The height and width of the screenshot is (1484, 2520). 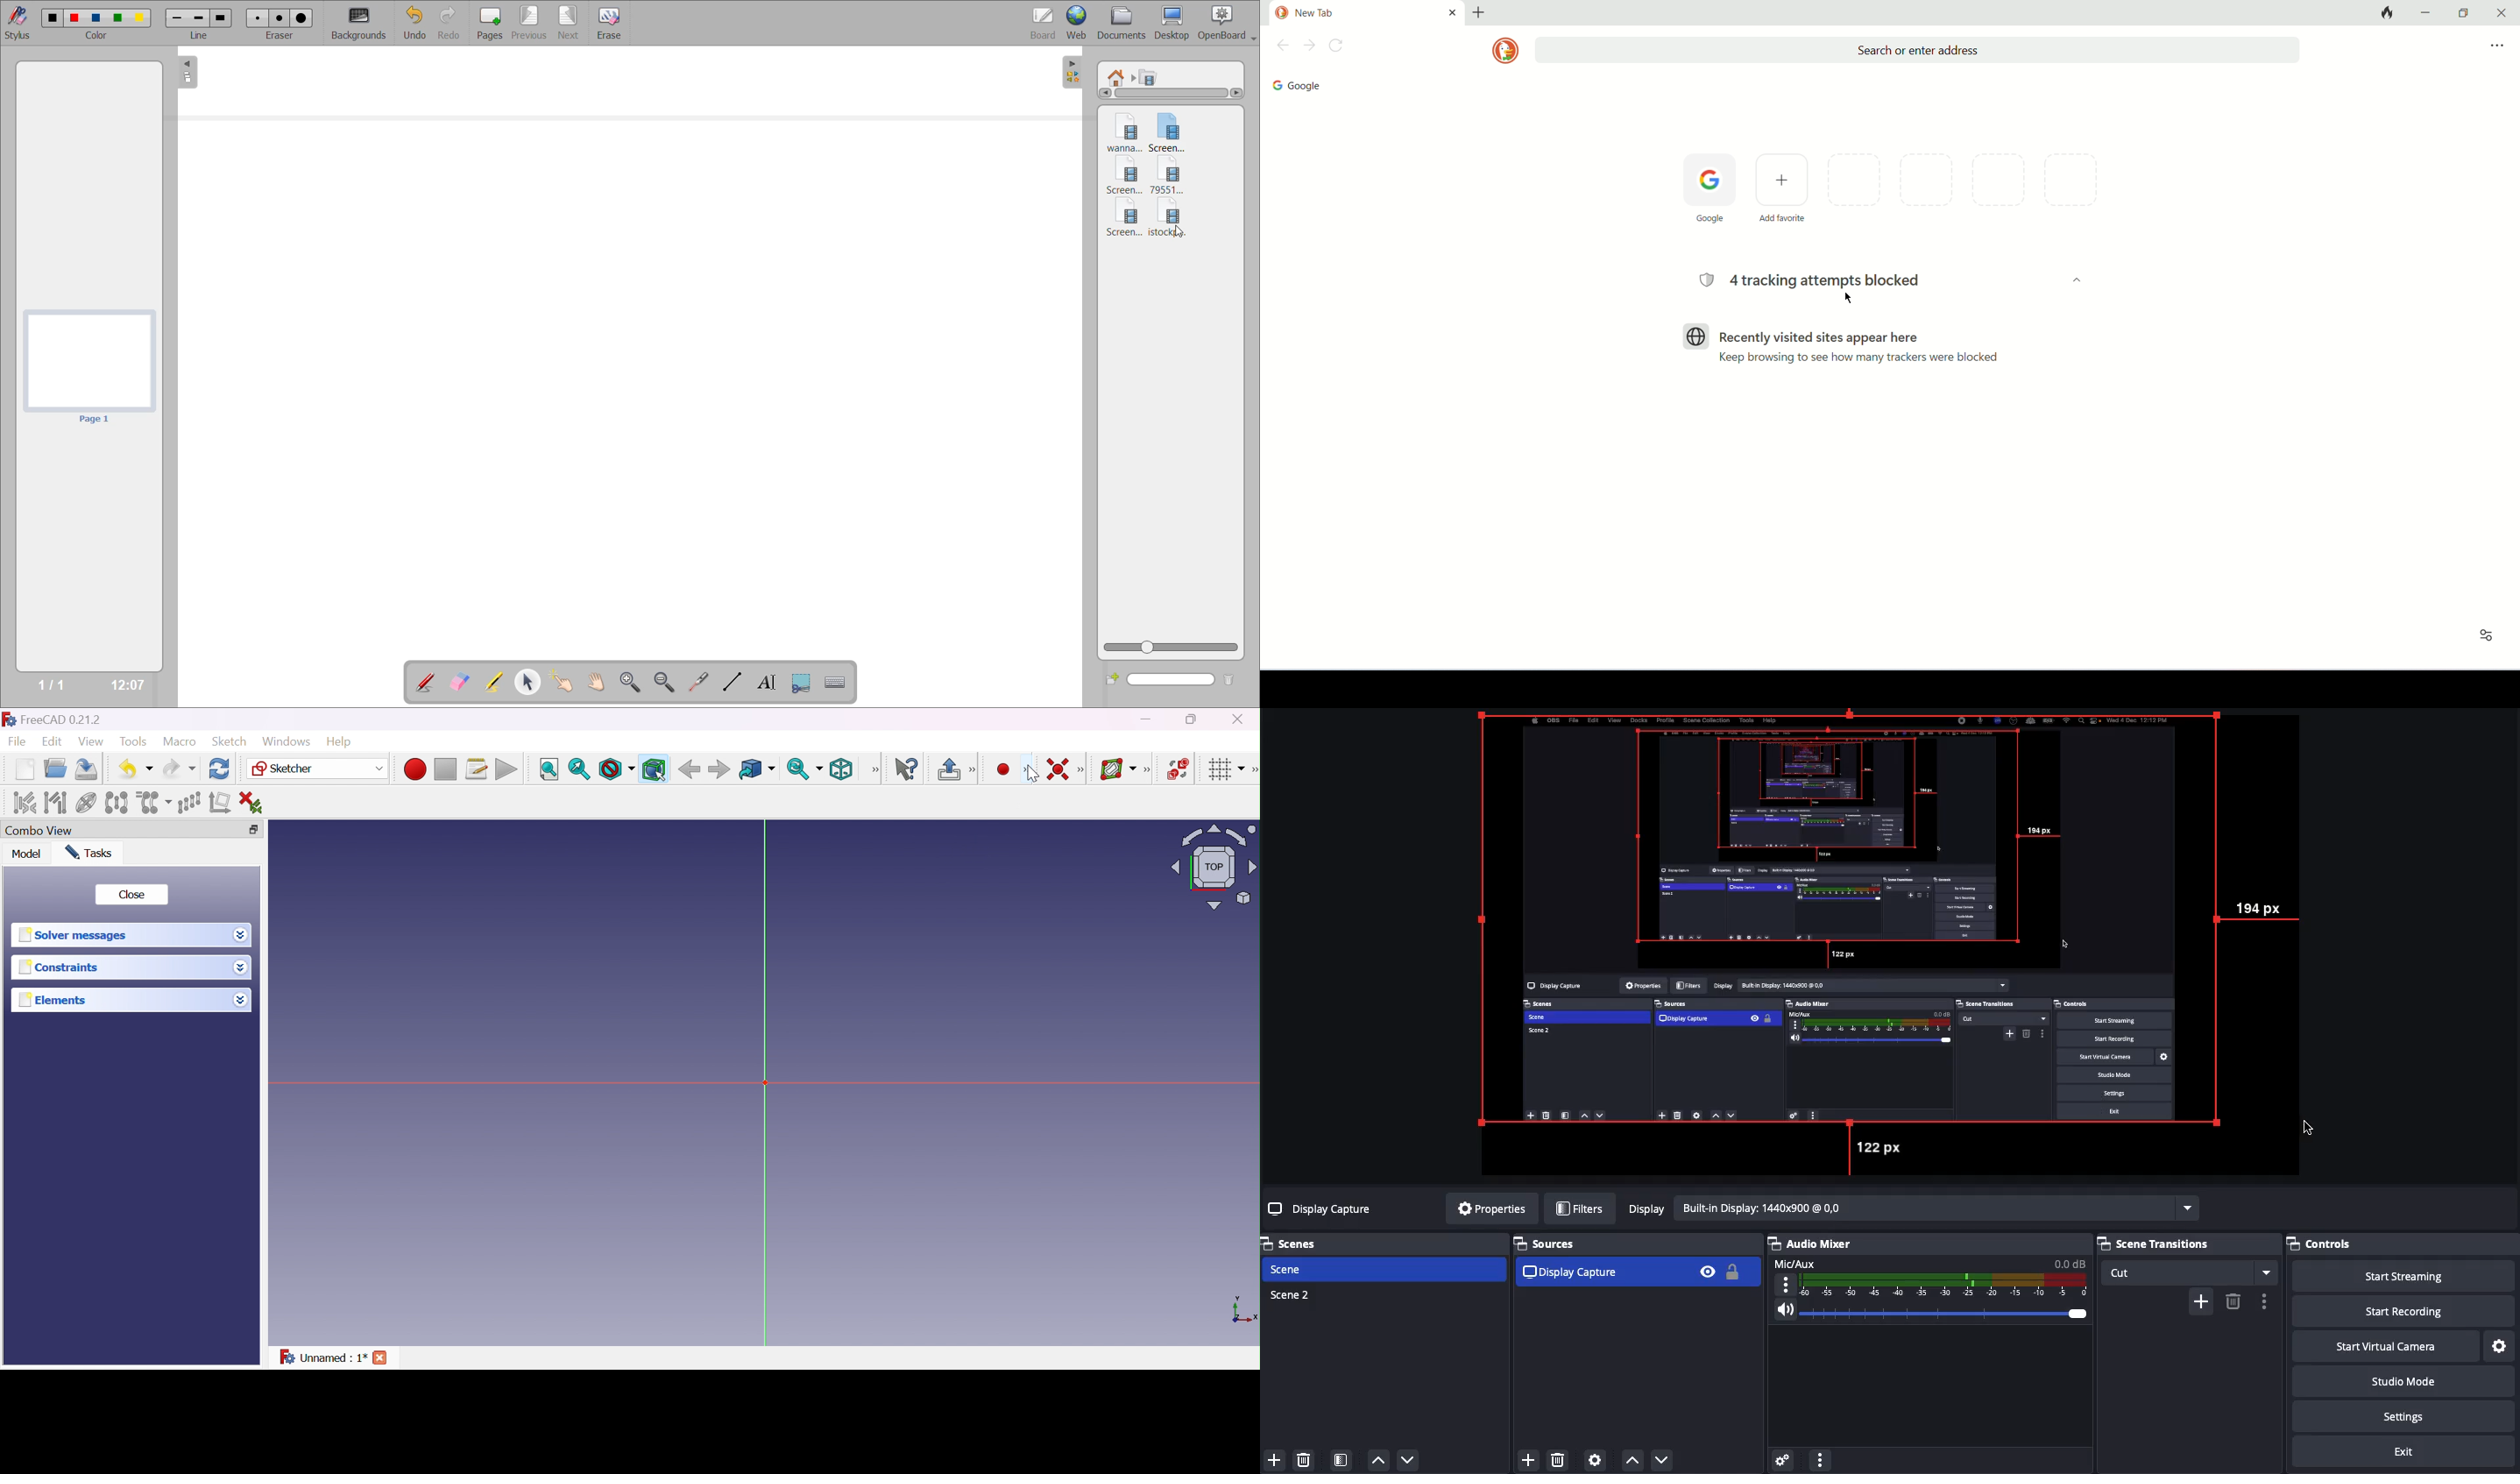 I want to click on Studio mode, so click(x=2417, y=1384).